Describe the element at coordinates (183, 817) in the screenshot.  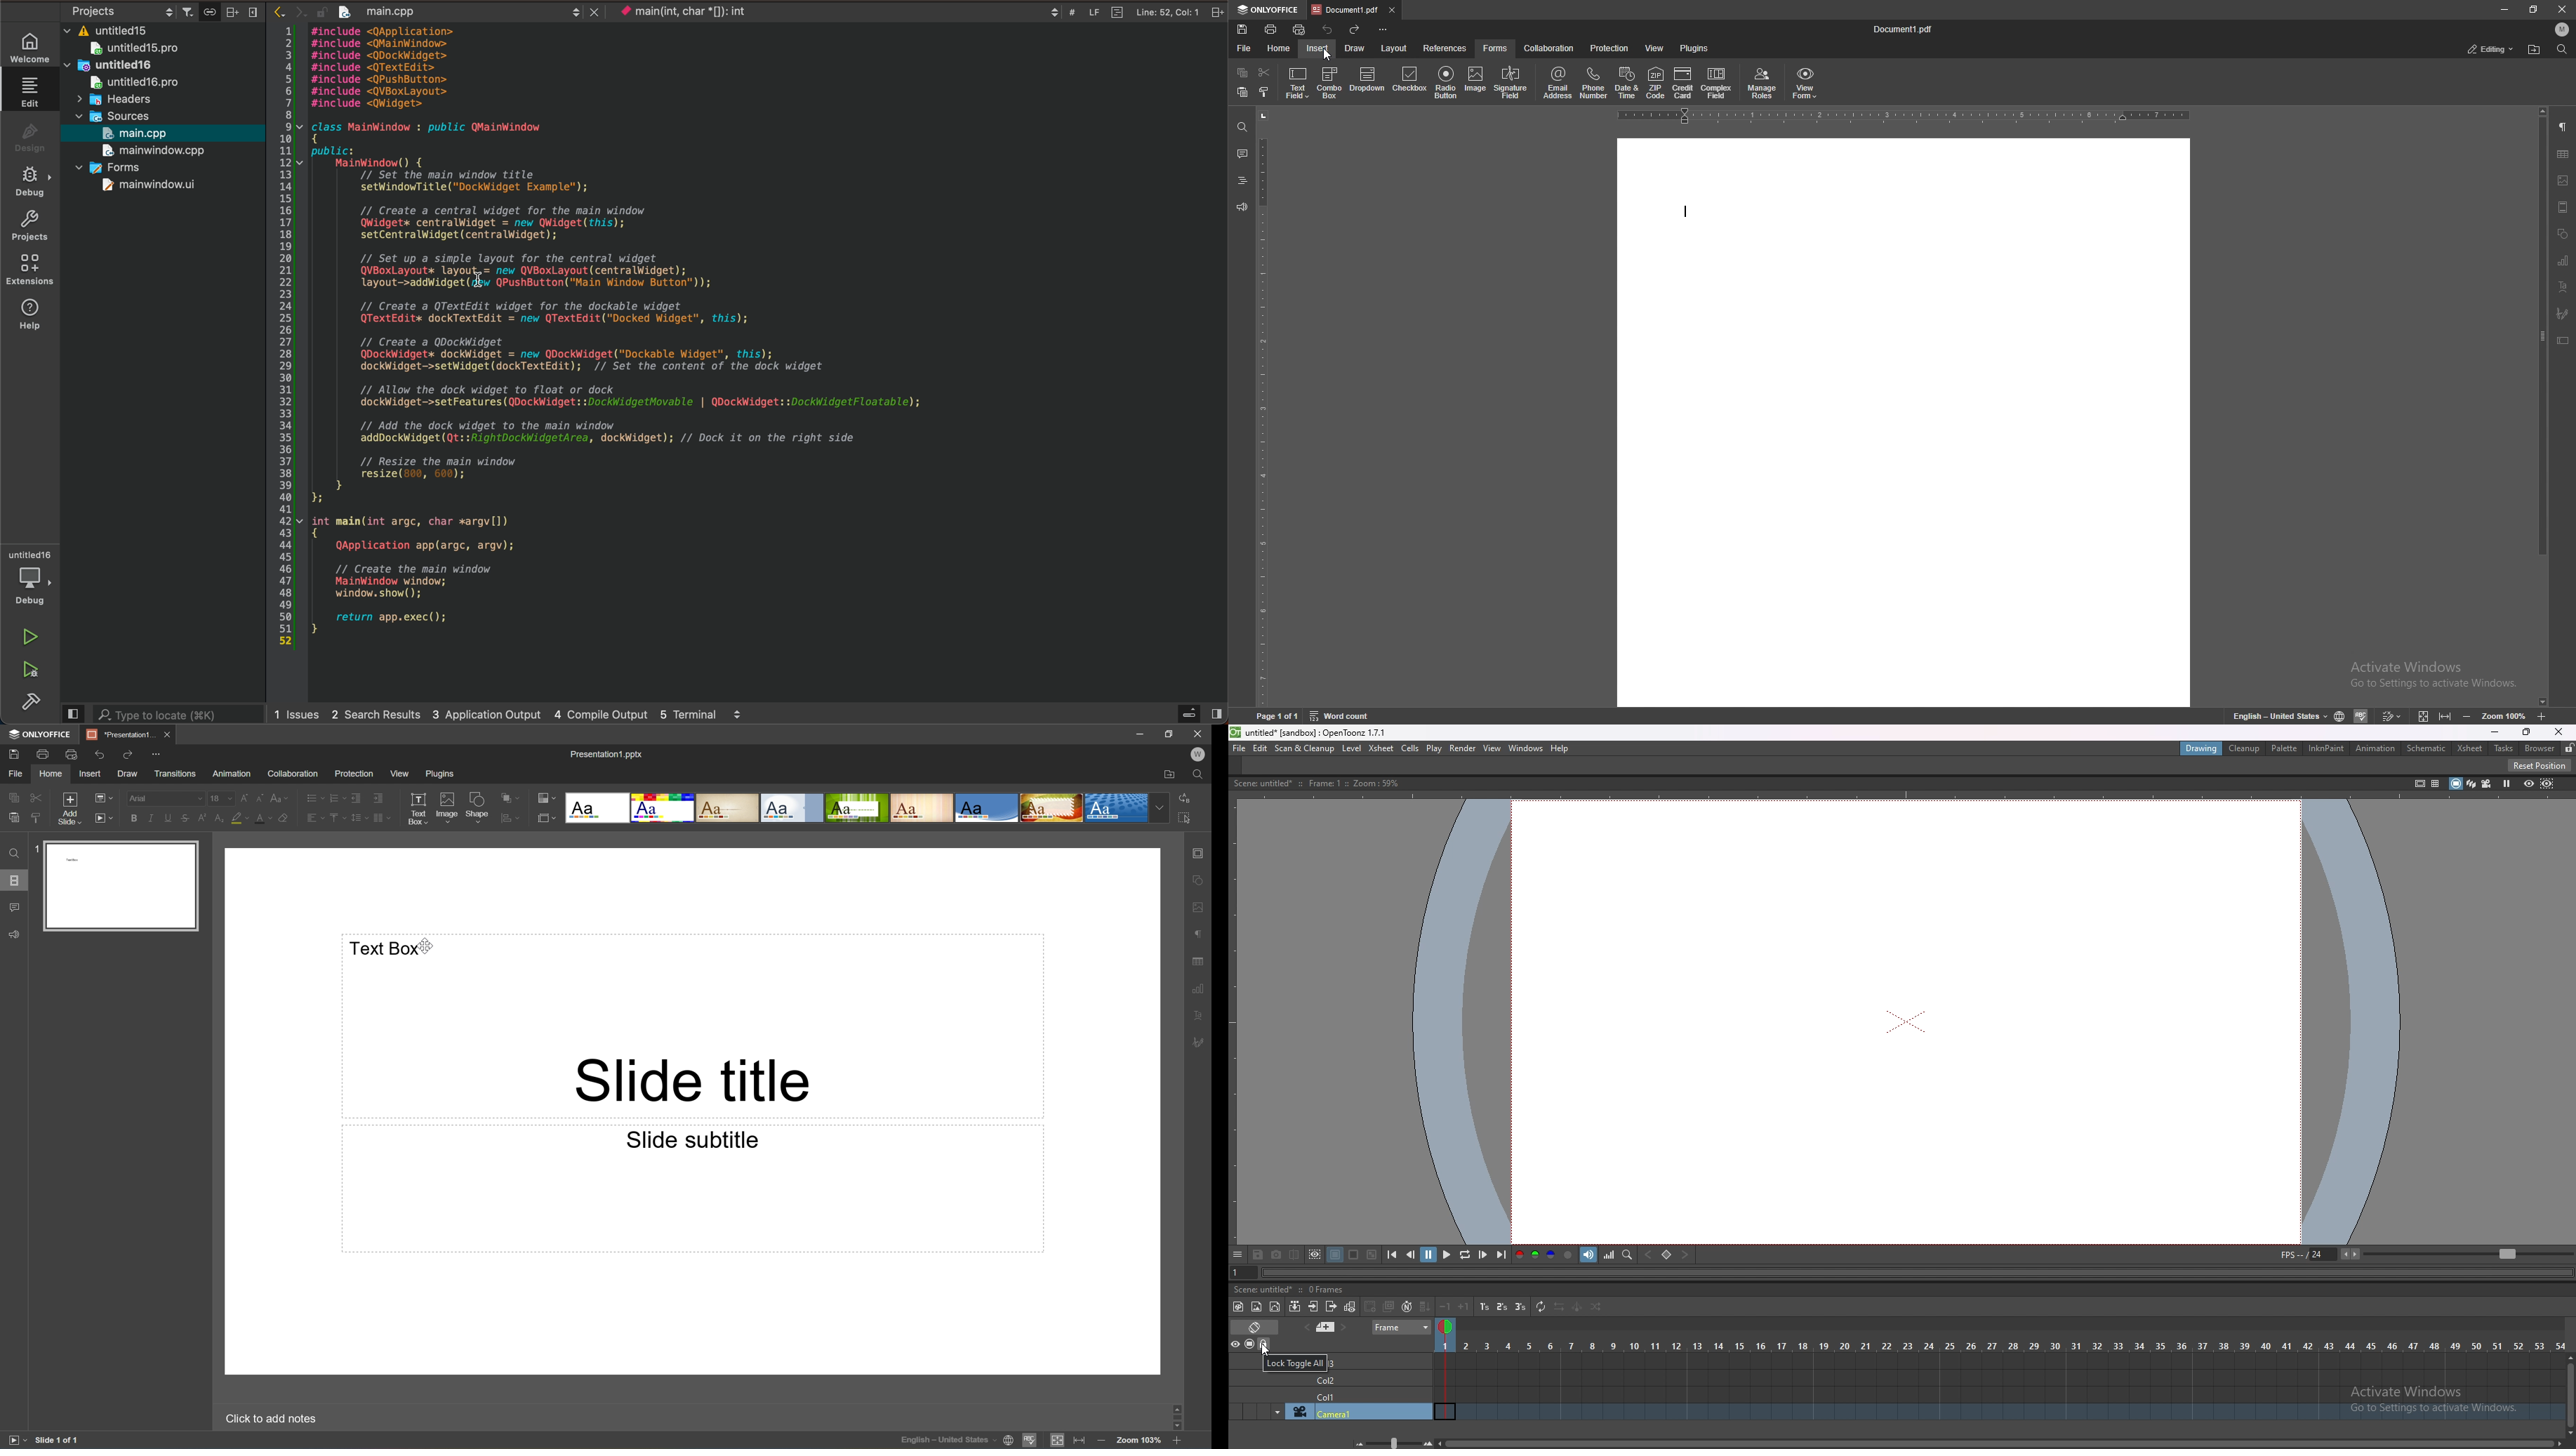
I see `Strikethrough` at that location.